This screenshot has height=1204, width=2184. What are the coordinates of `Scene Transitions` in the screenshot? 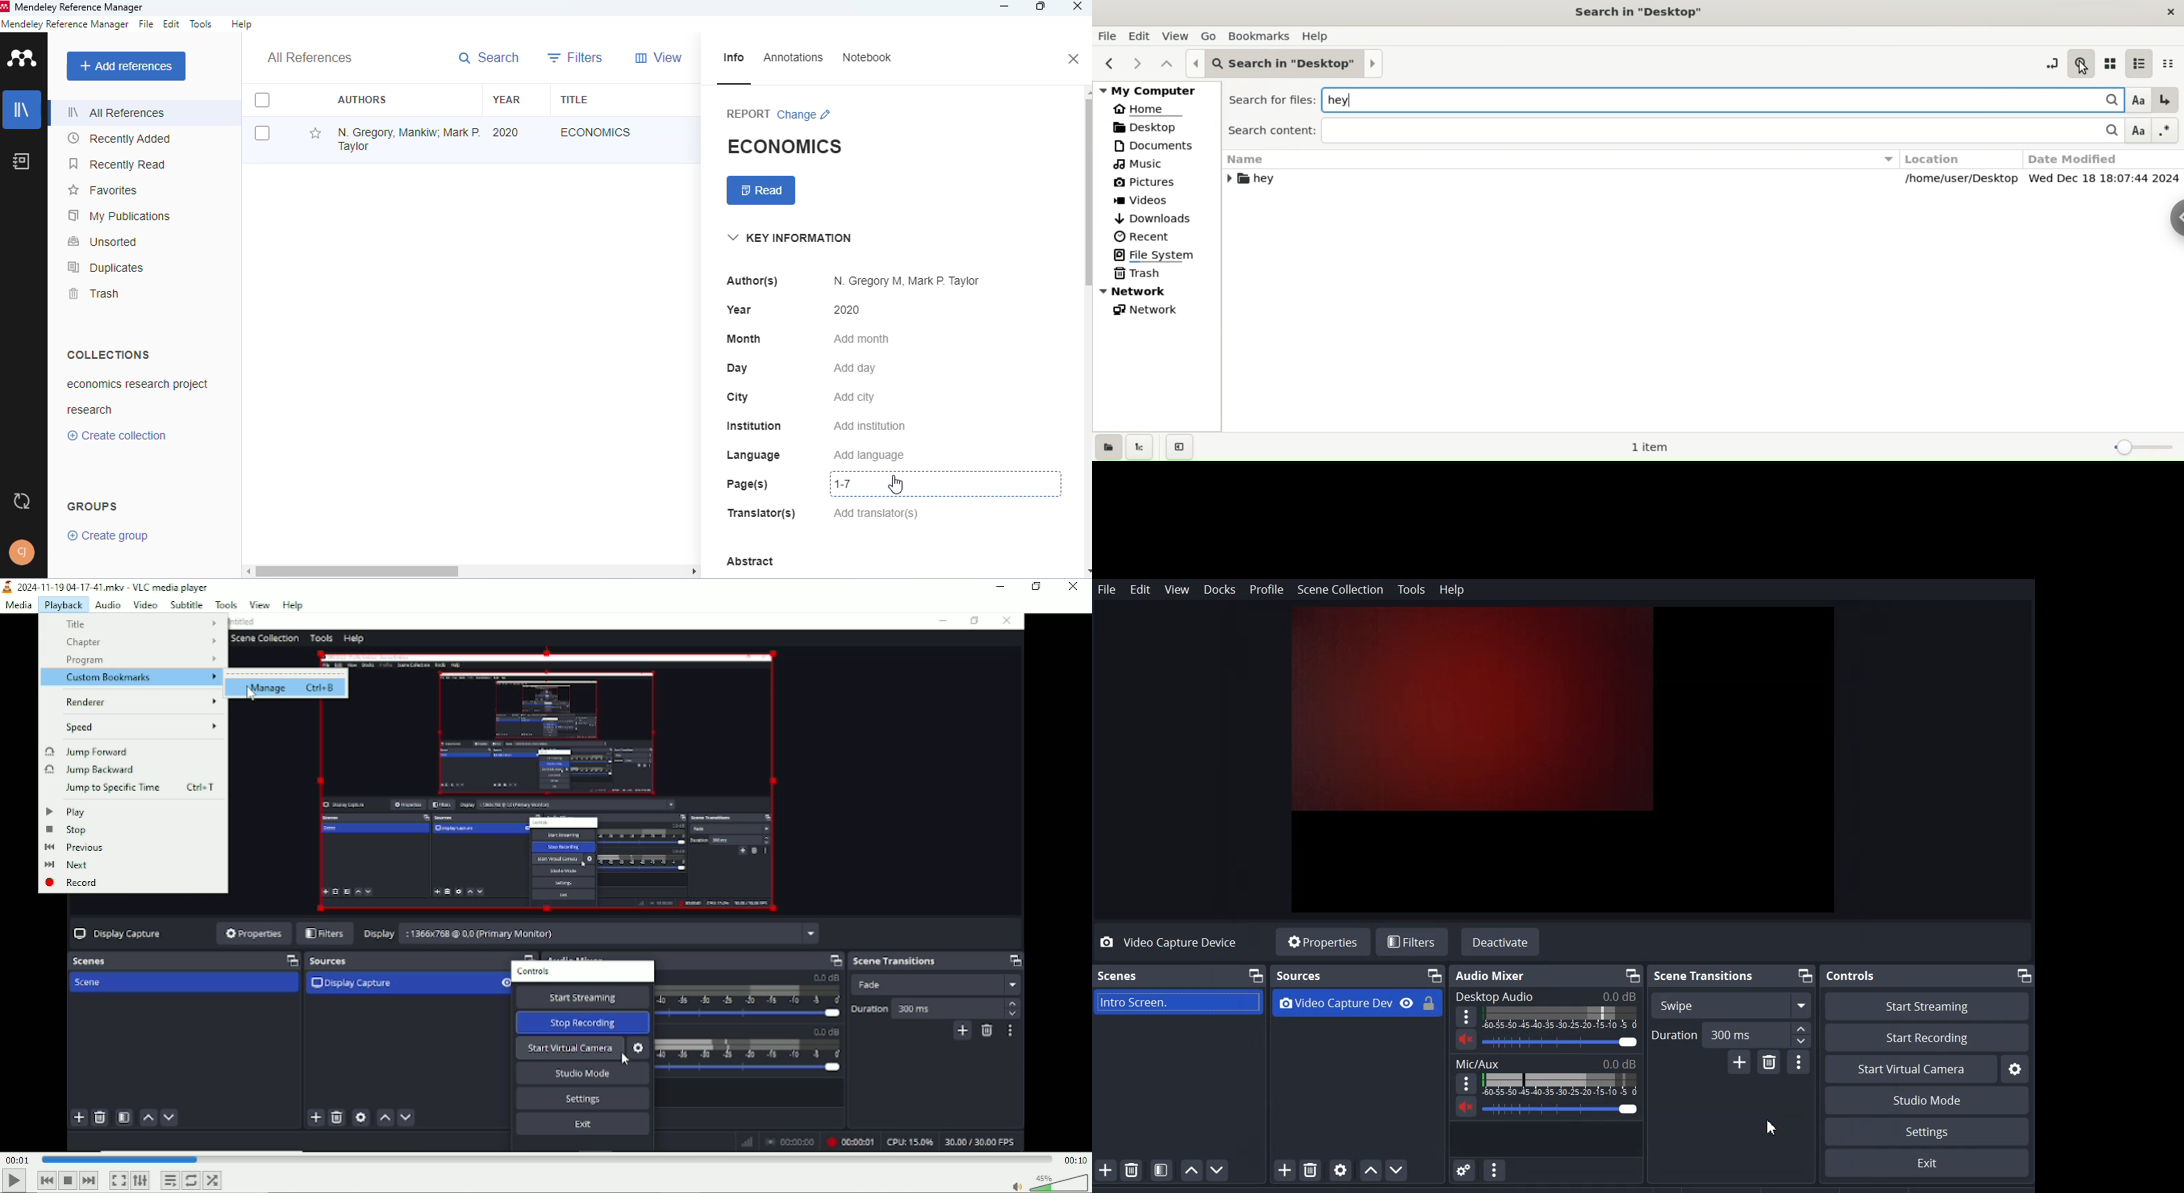 It's located at (1702, 975).